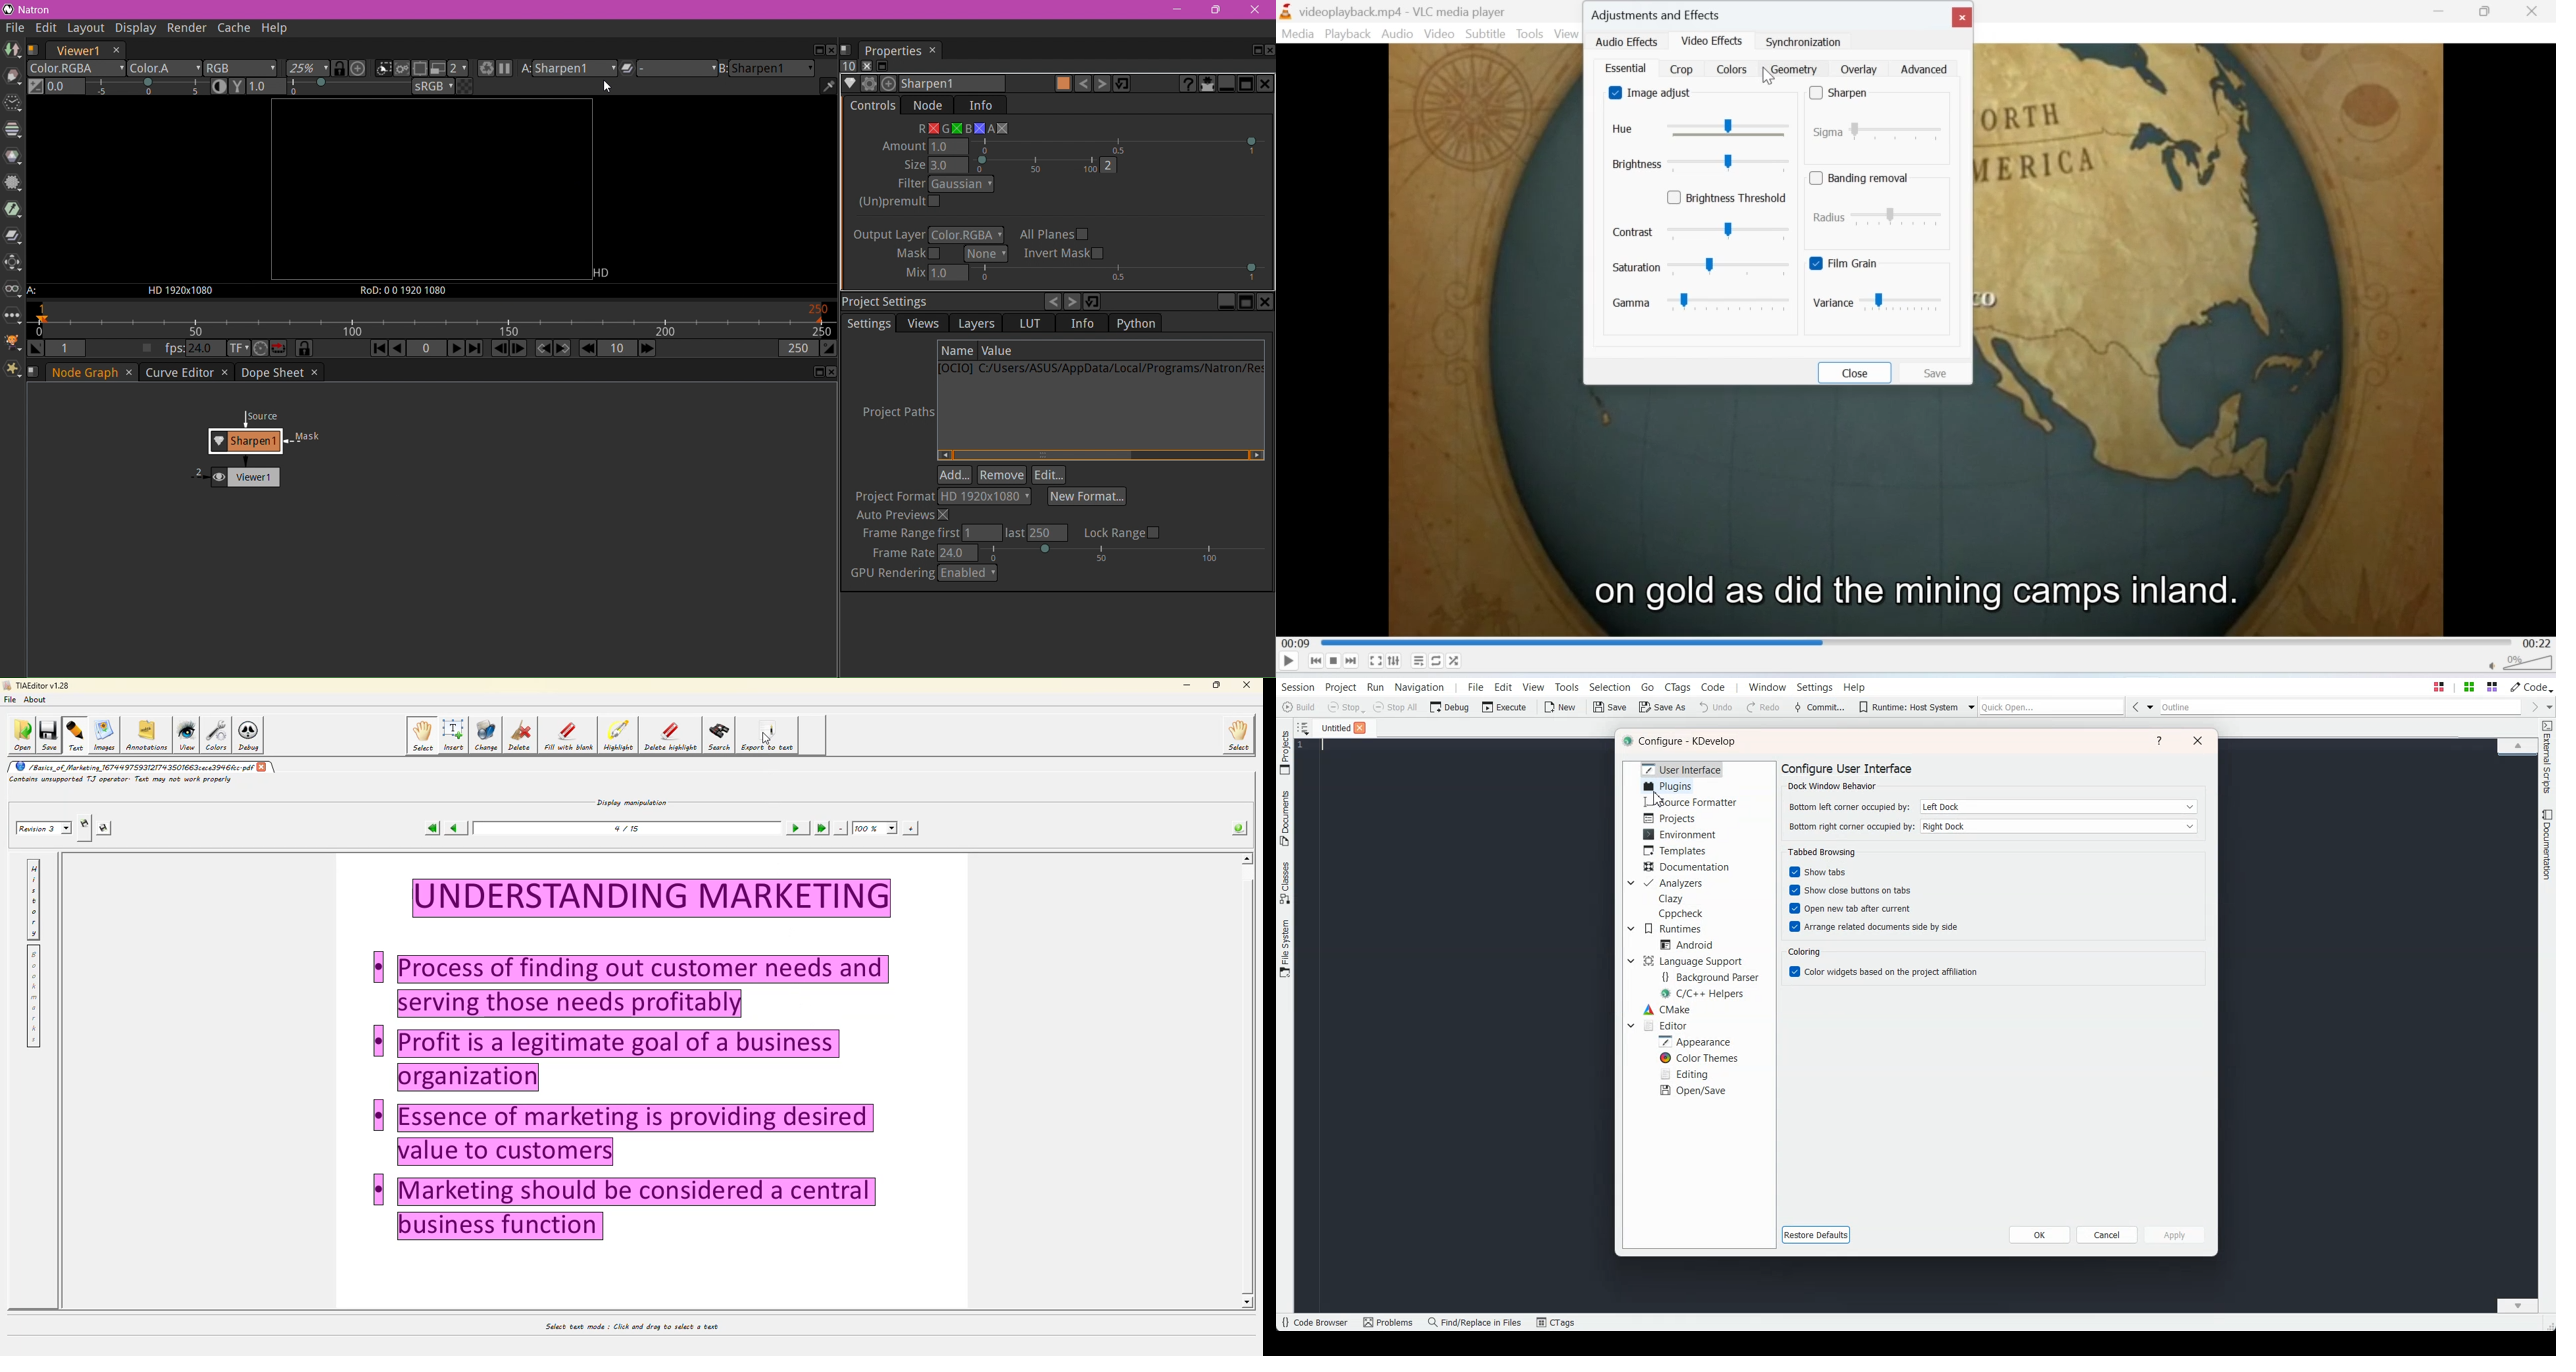 This screenshot has width=2576, height=1372. I want to click on Documentation, so click(2548, 844).